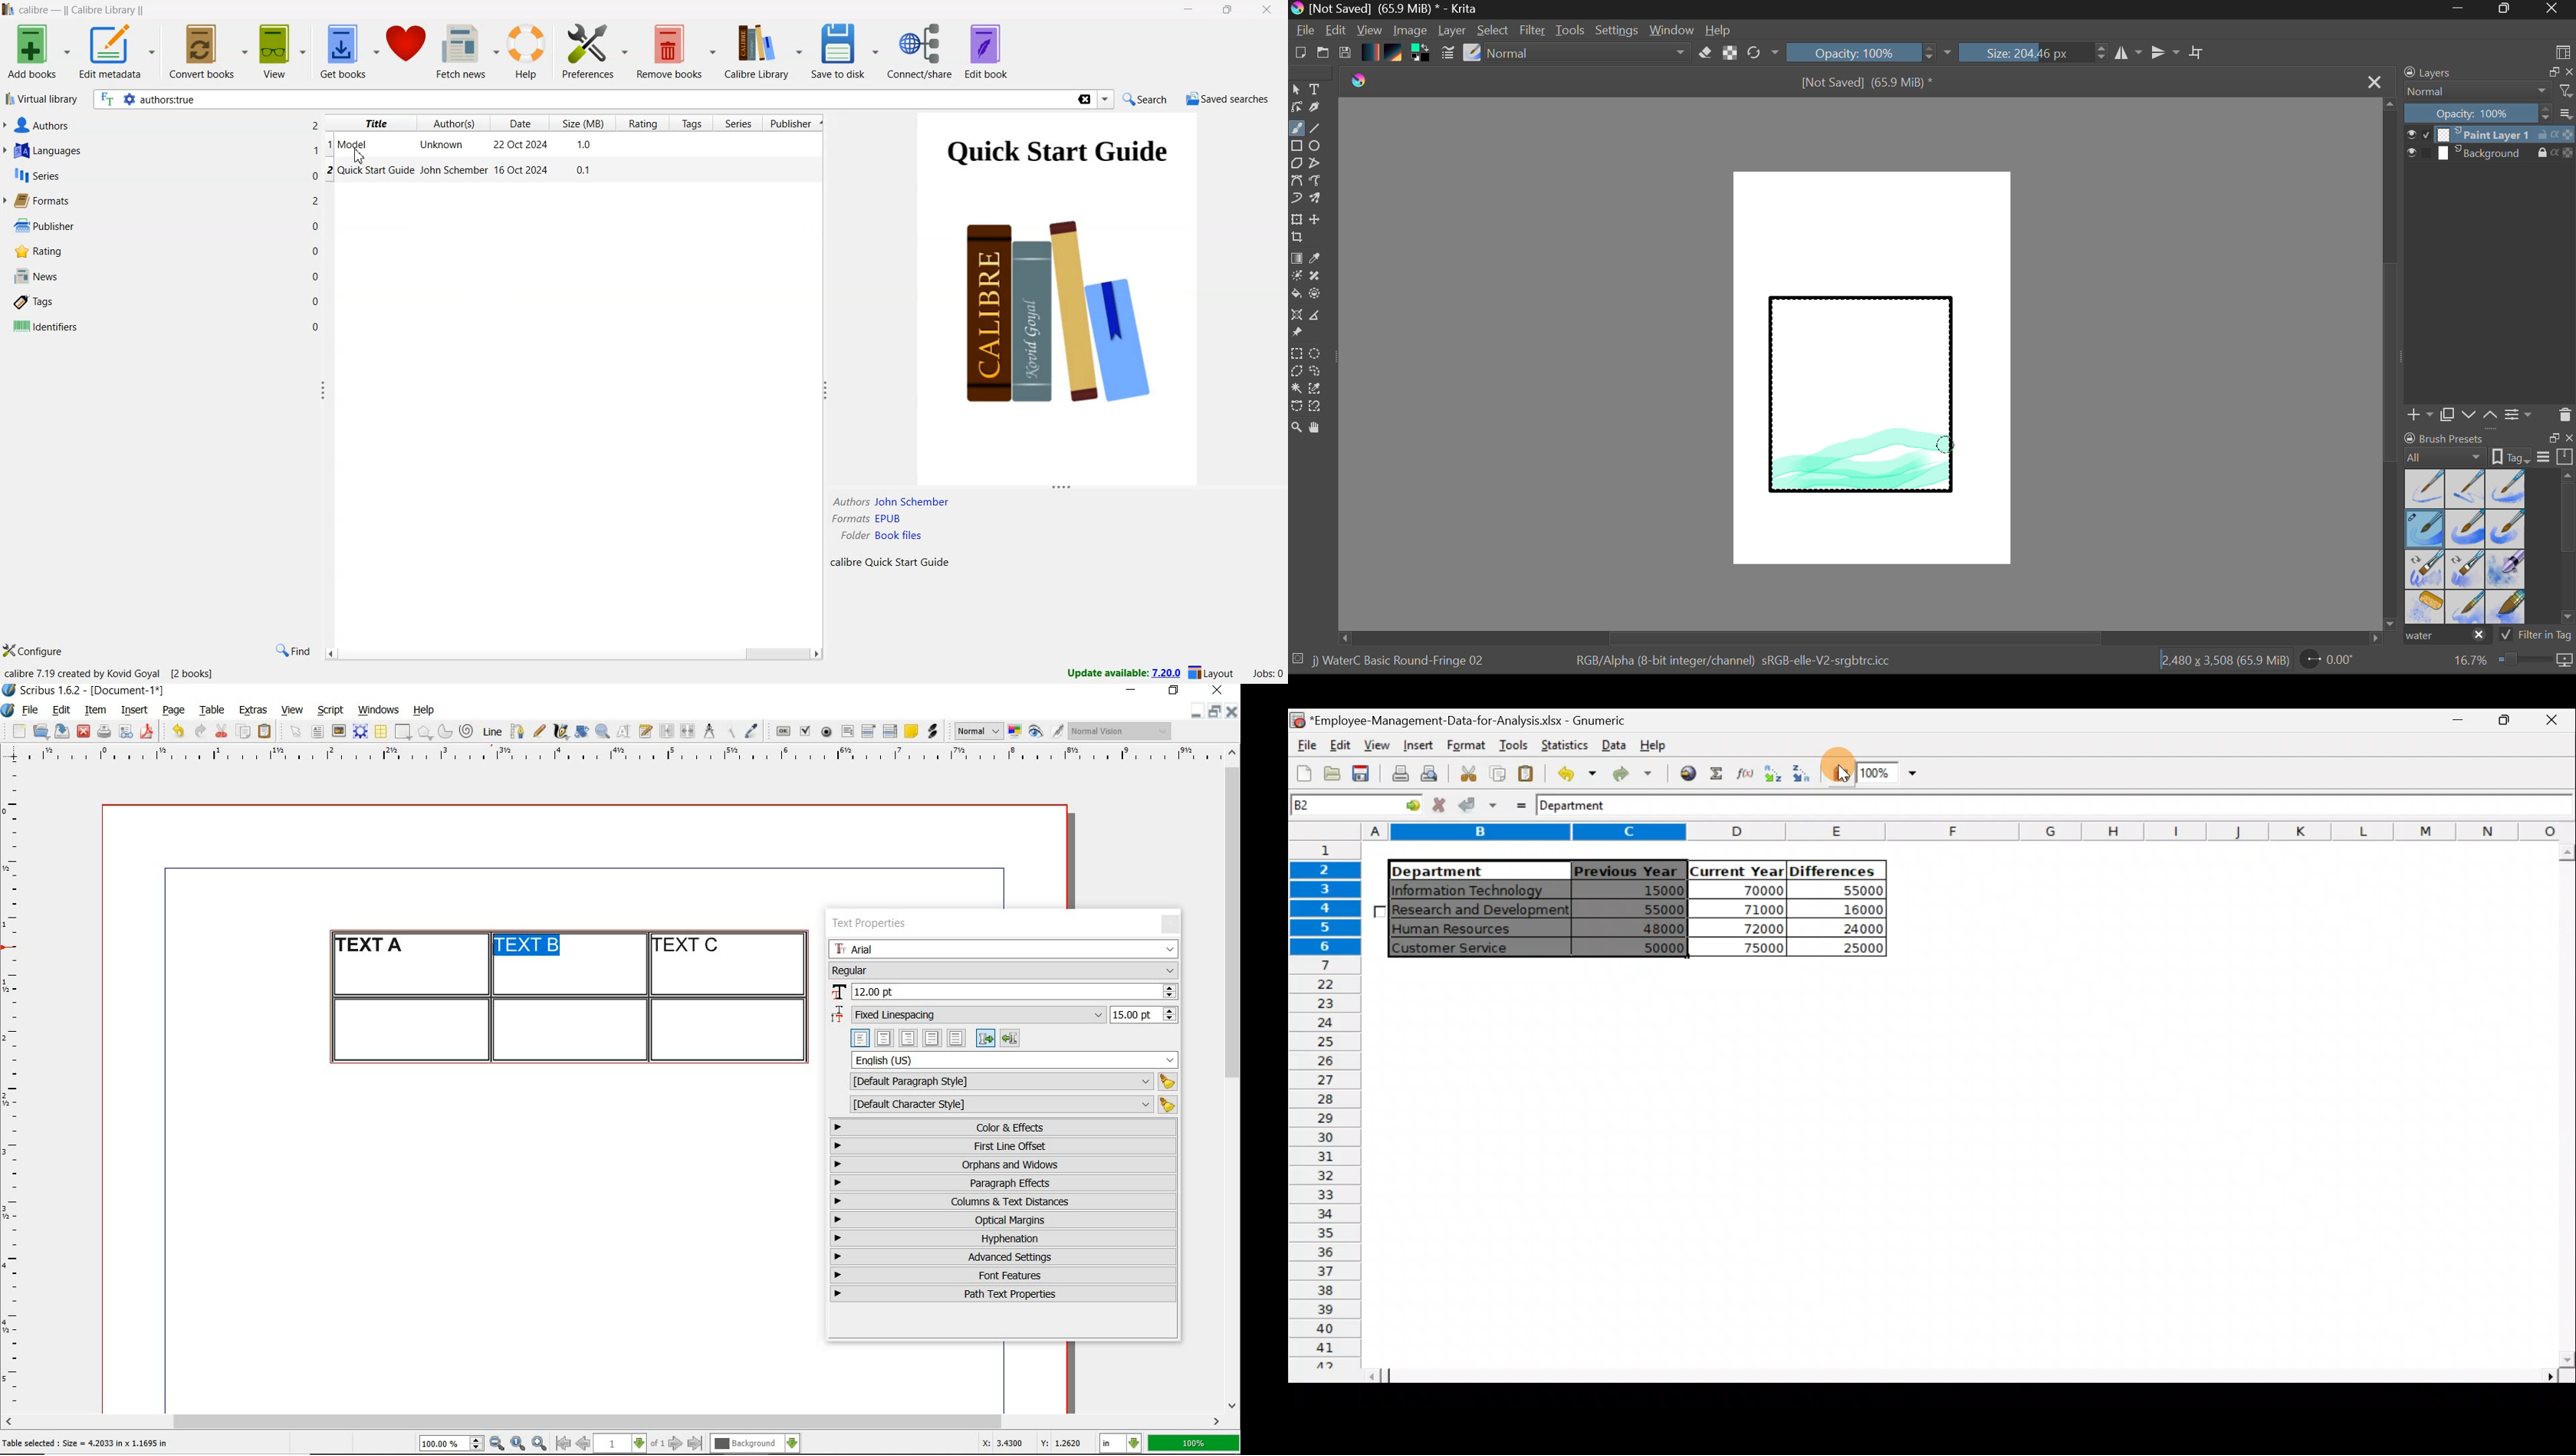  What do you see at coordinates (2490, 154) in the screenshot?
I see `Background Layer` at bounding box center [2490, 154].